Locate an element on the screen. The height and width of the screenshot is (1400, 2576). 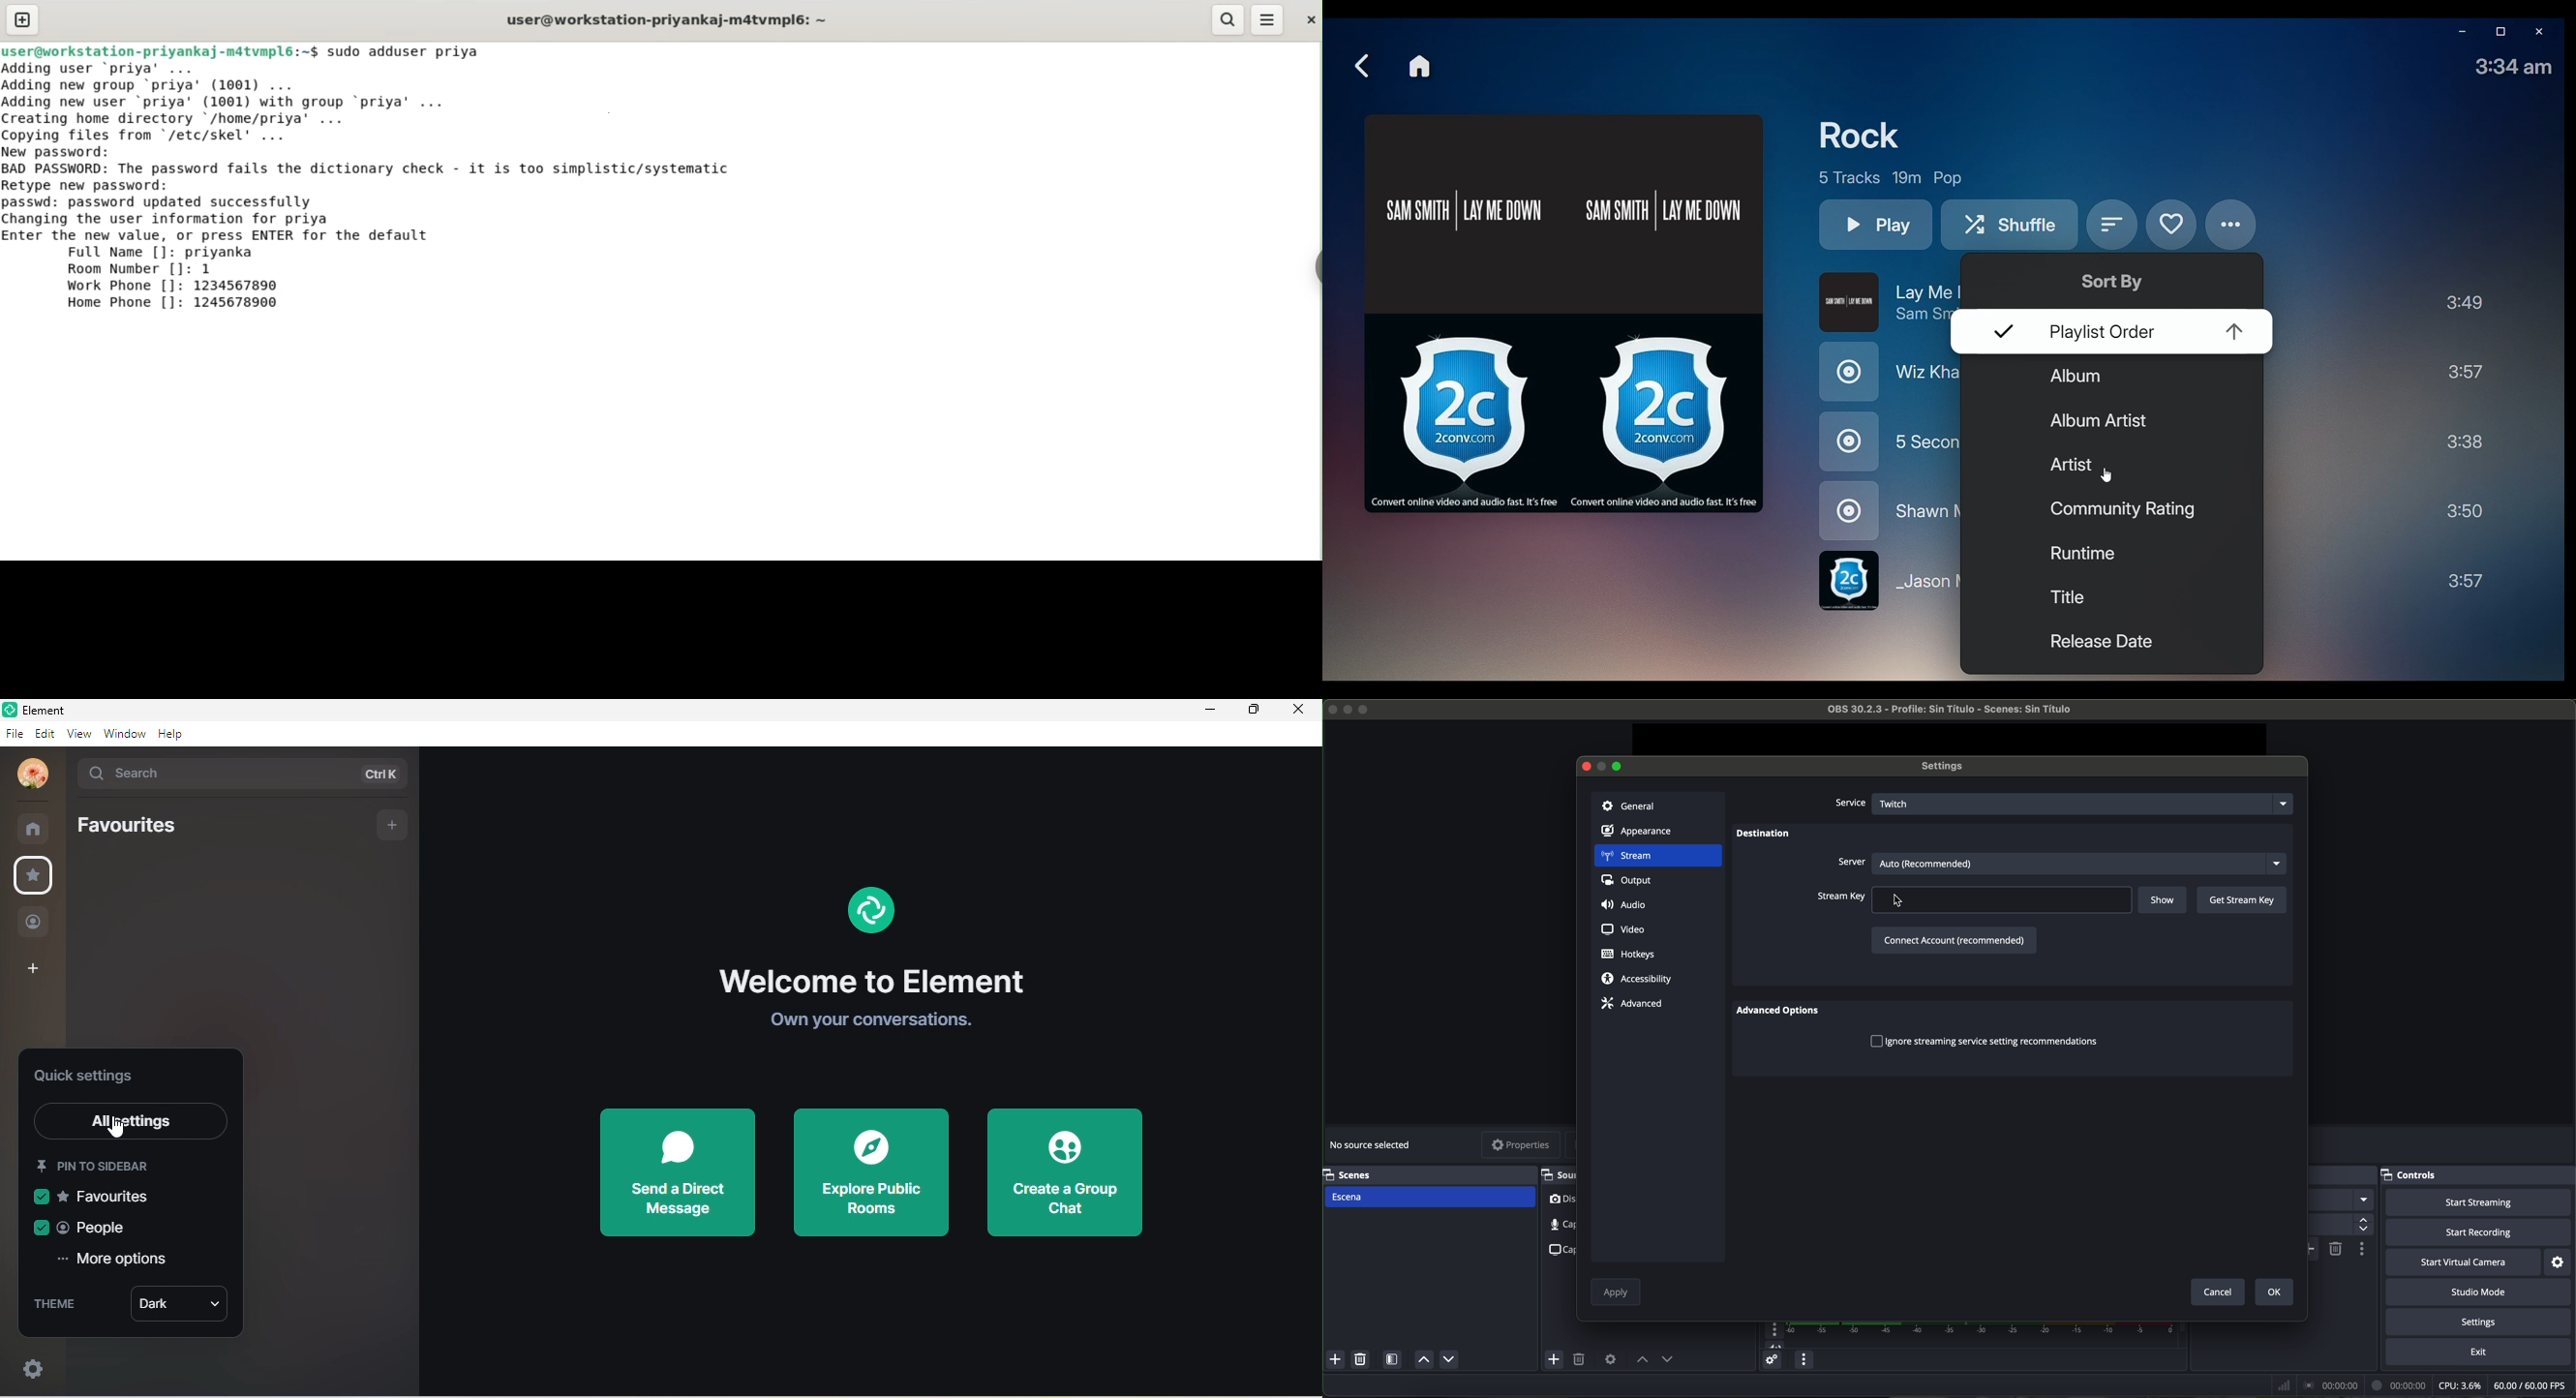
favourites is located at coordinates (134, 830).